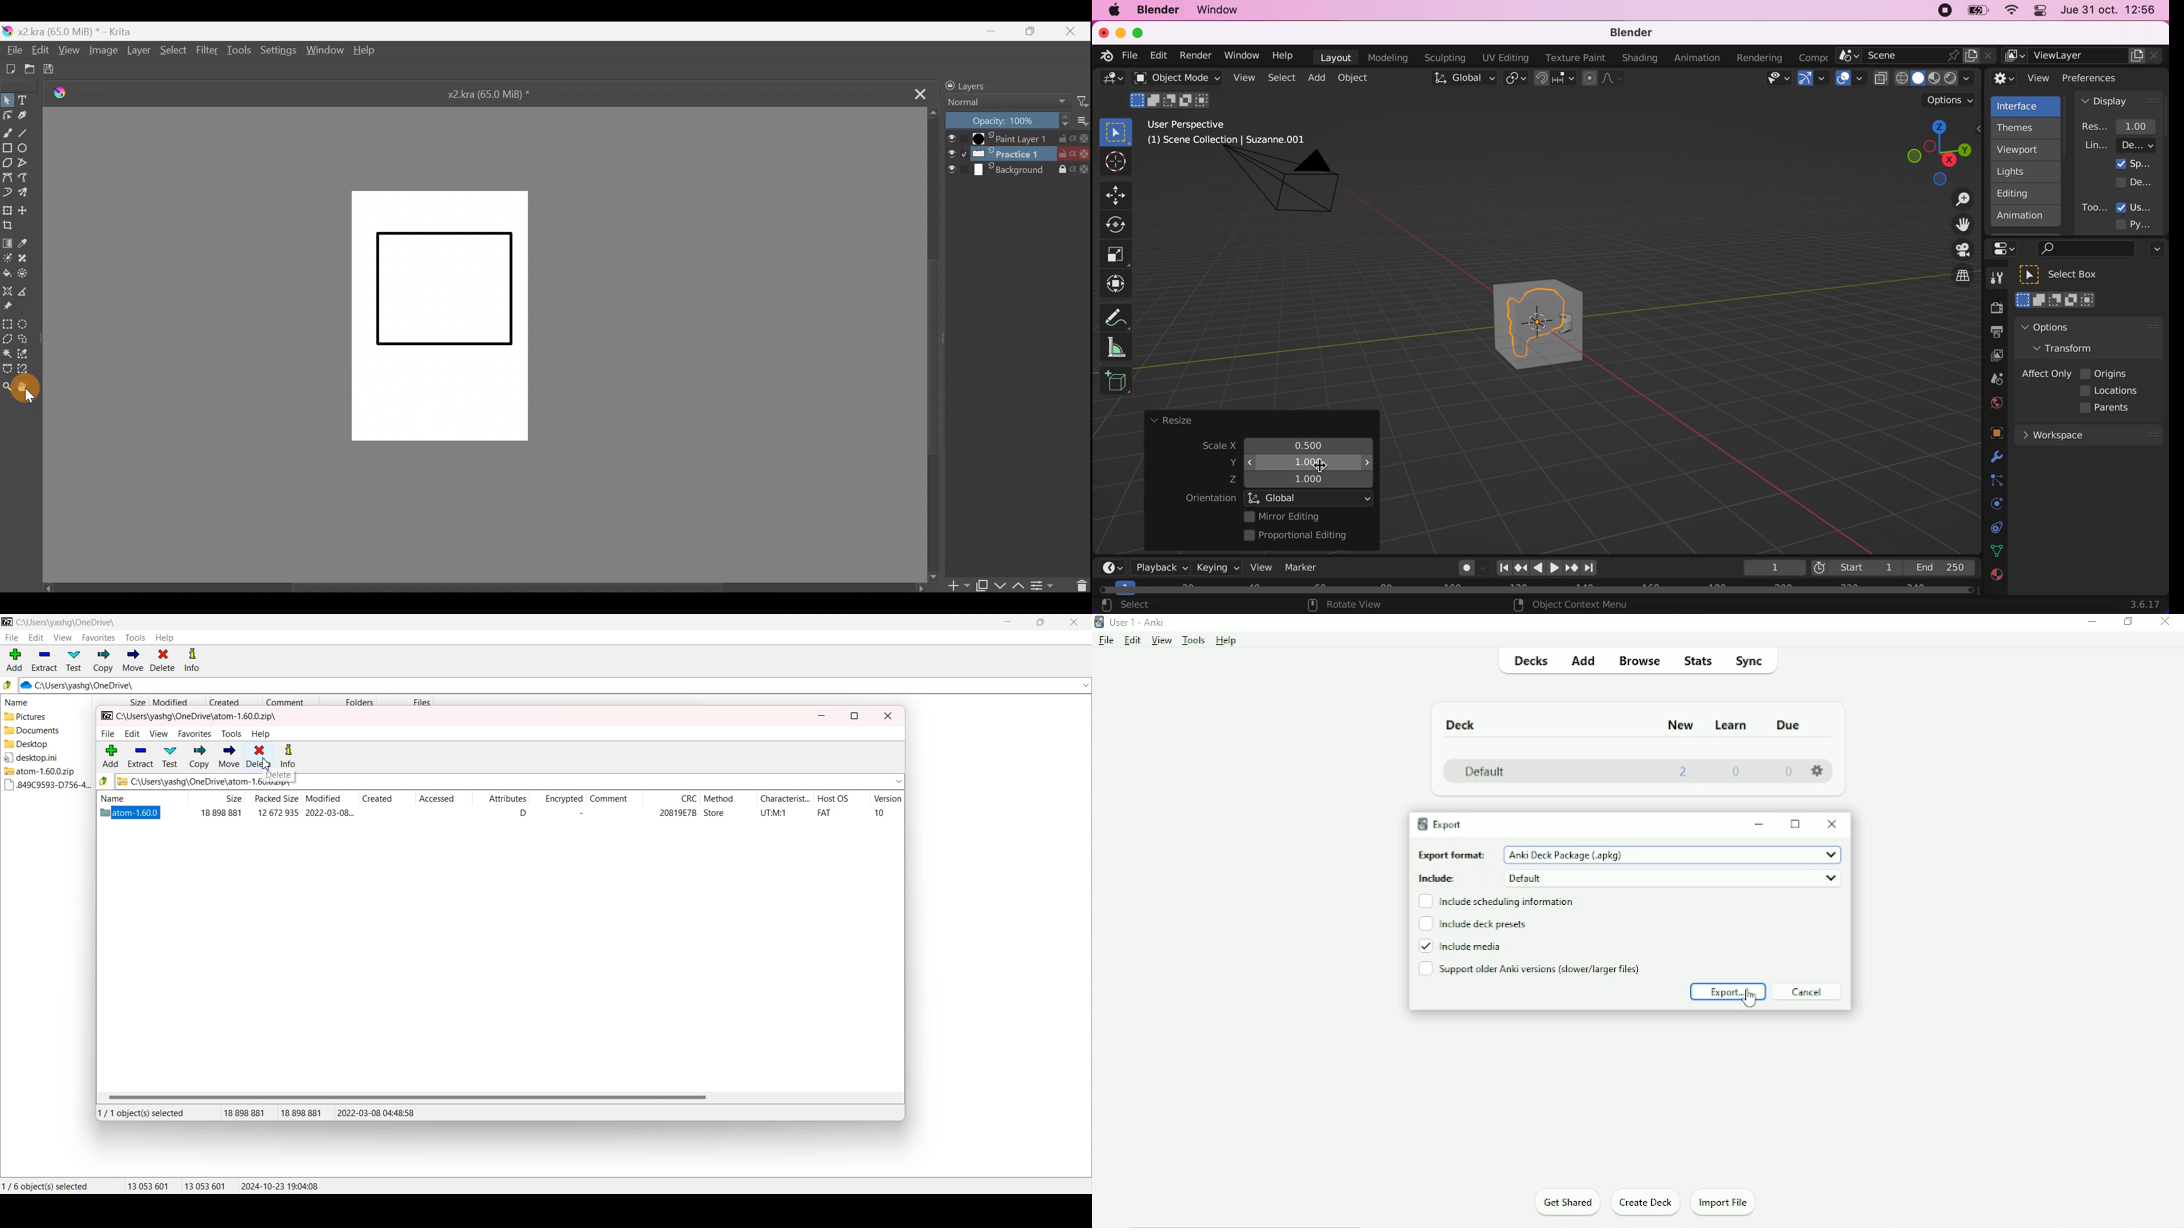 This screenshot has width=2184, height=1232. I want to click on battery, so click(1975, 13).